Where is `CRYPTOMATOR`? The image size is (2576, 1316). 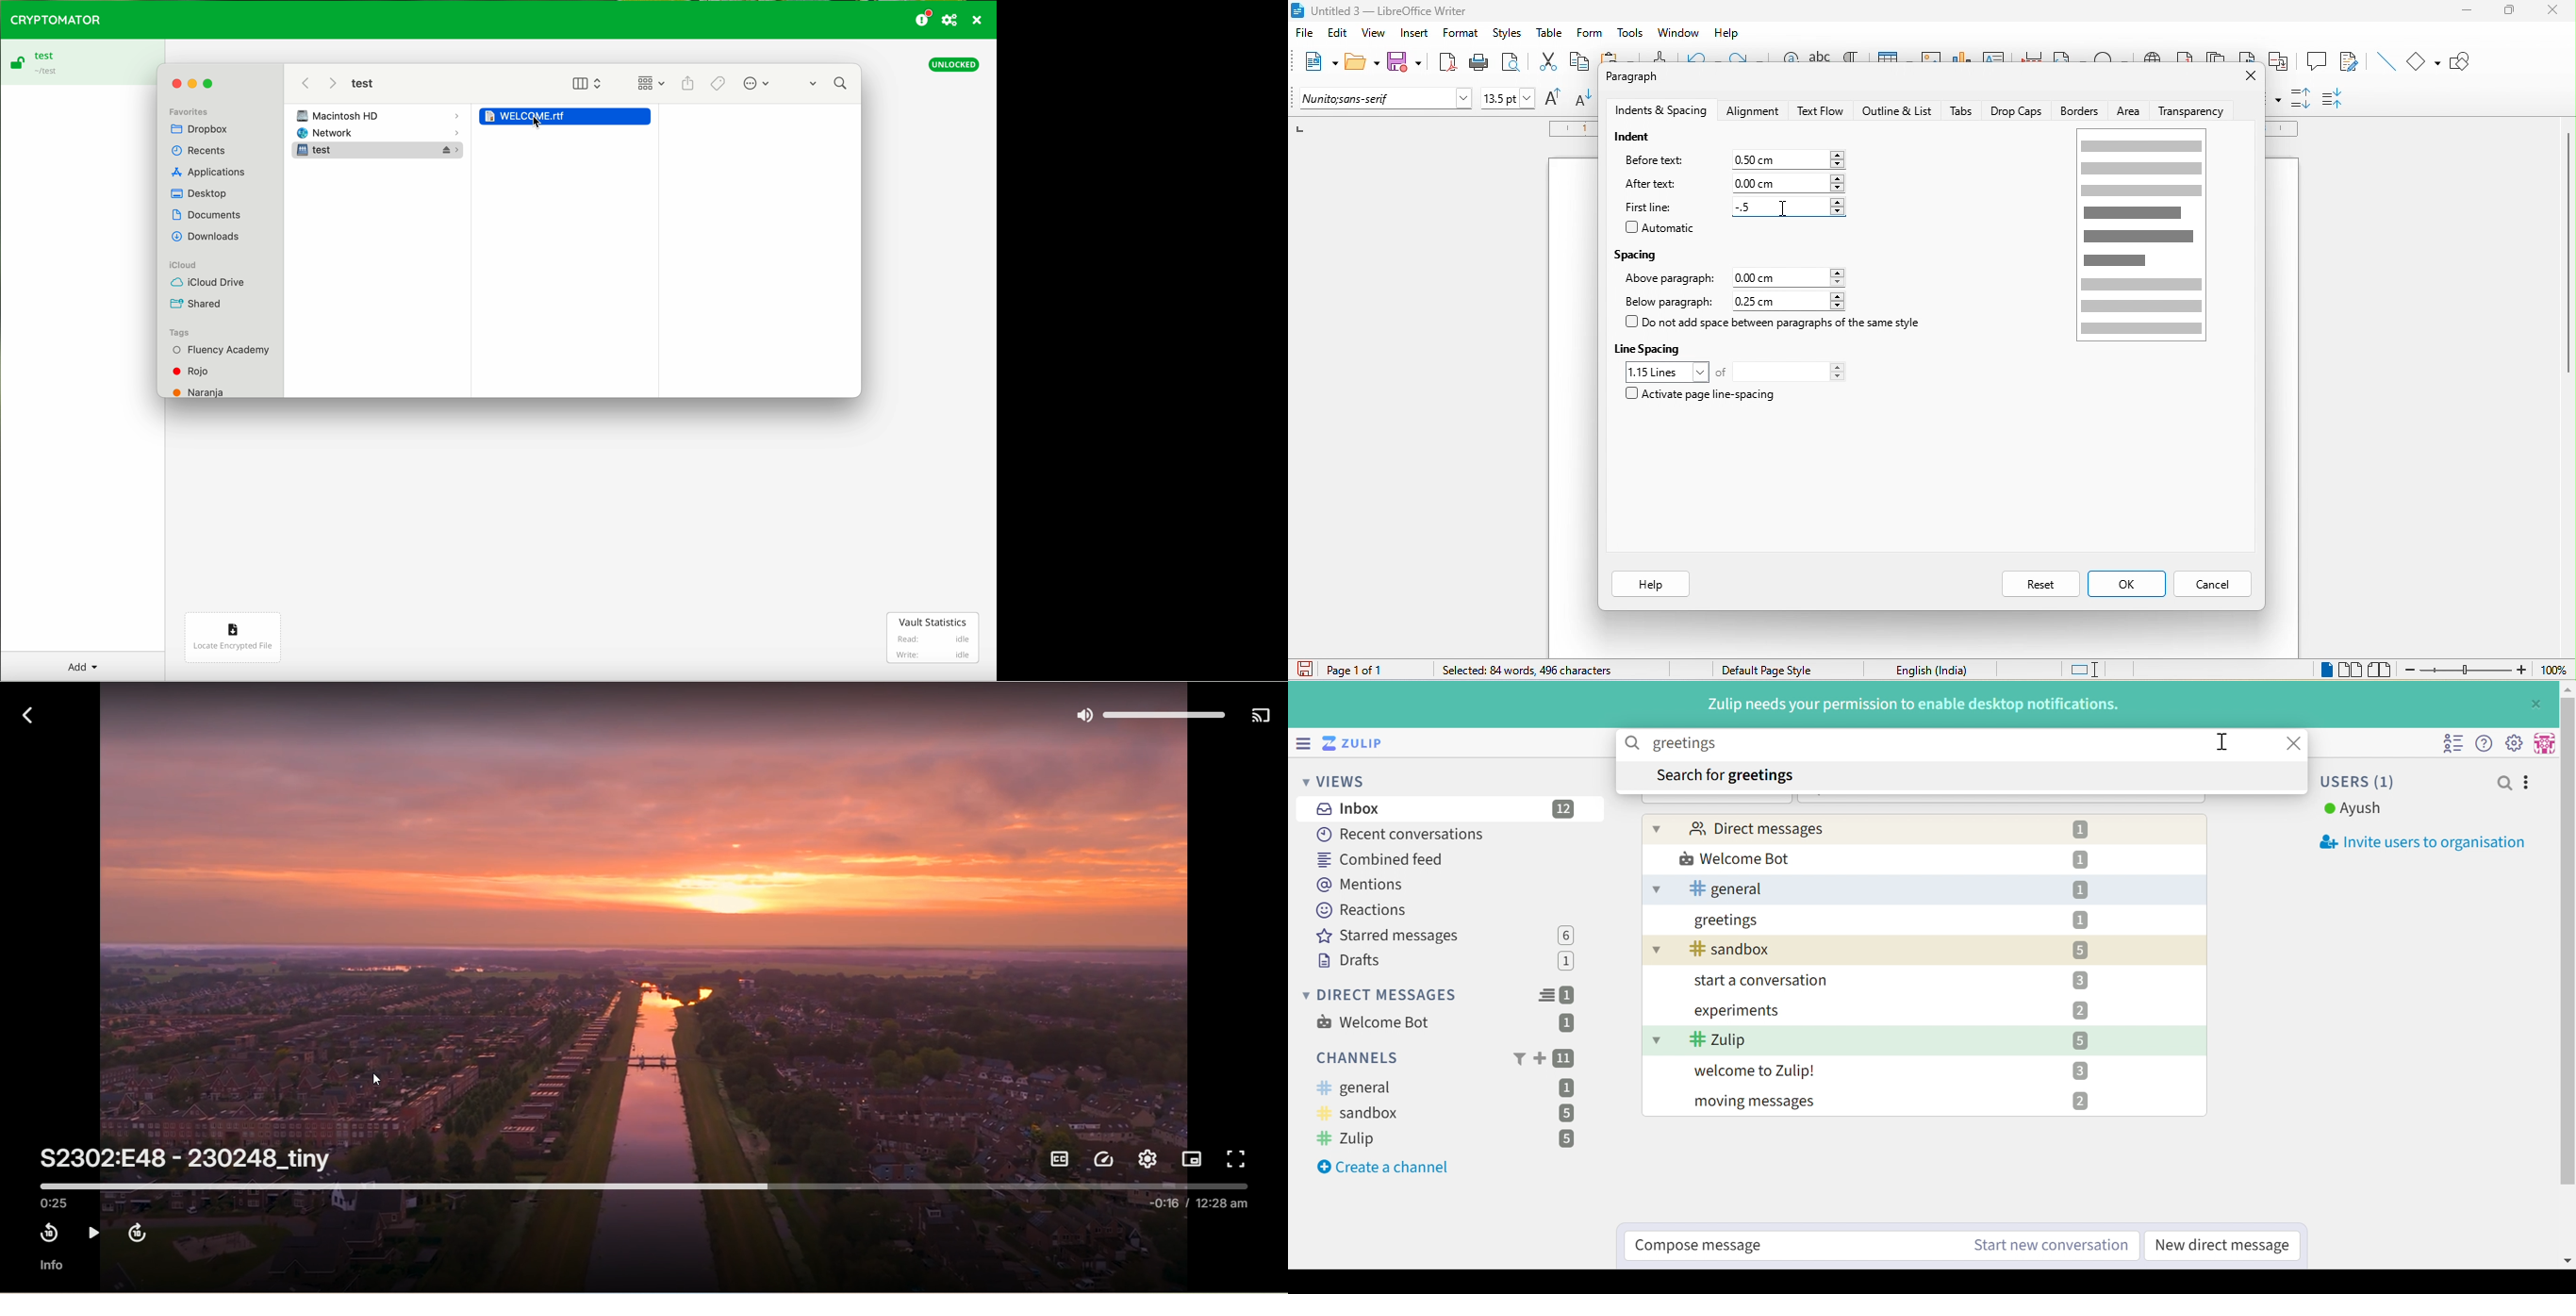 CRYPTOMATOR is located at coordinates (56, 18).